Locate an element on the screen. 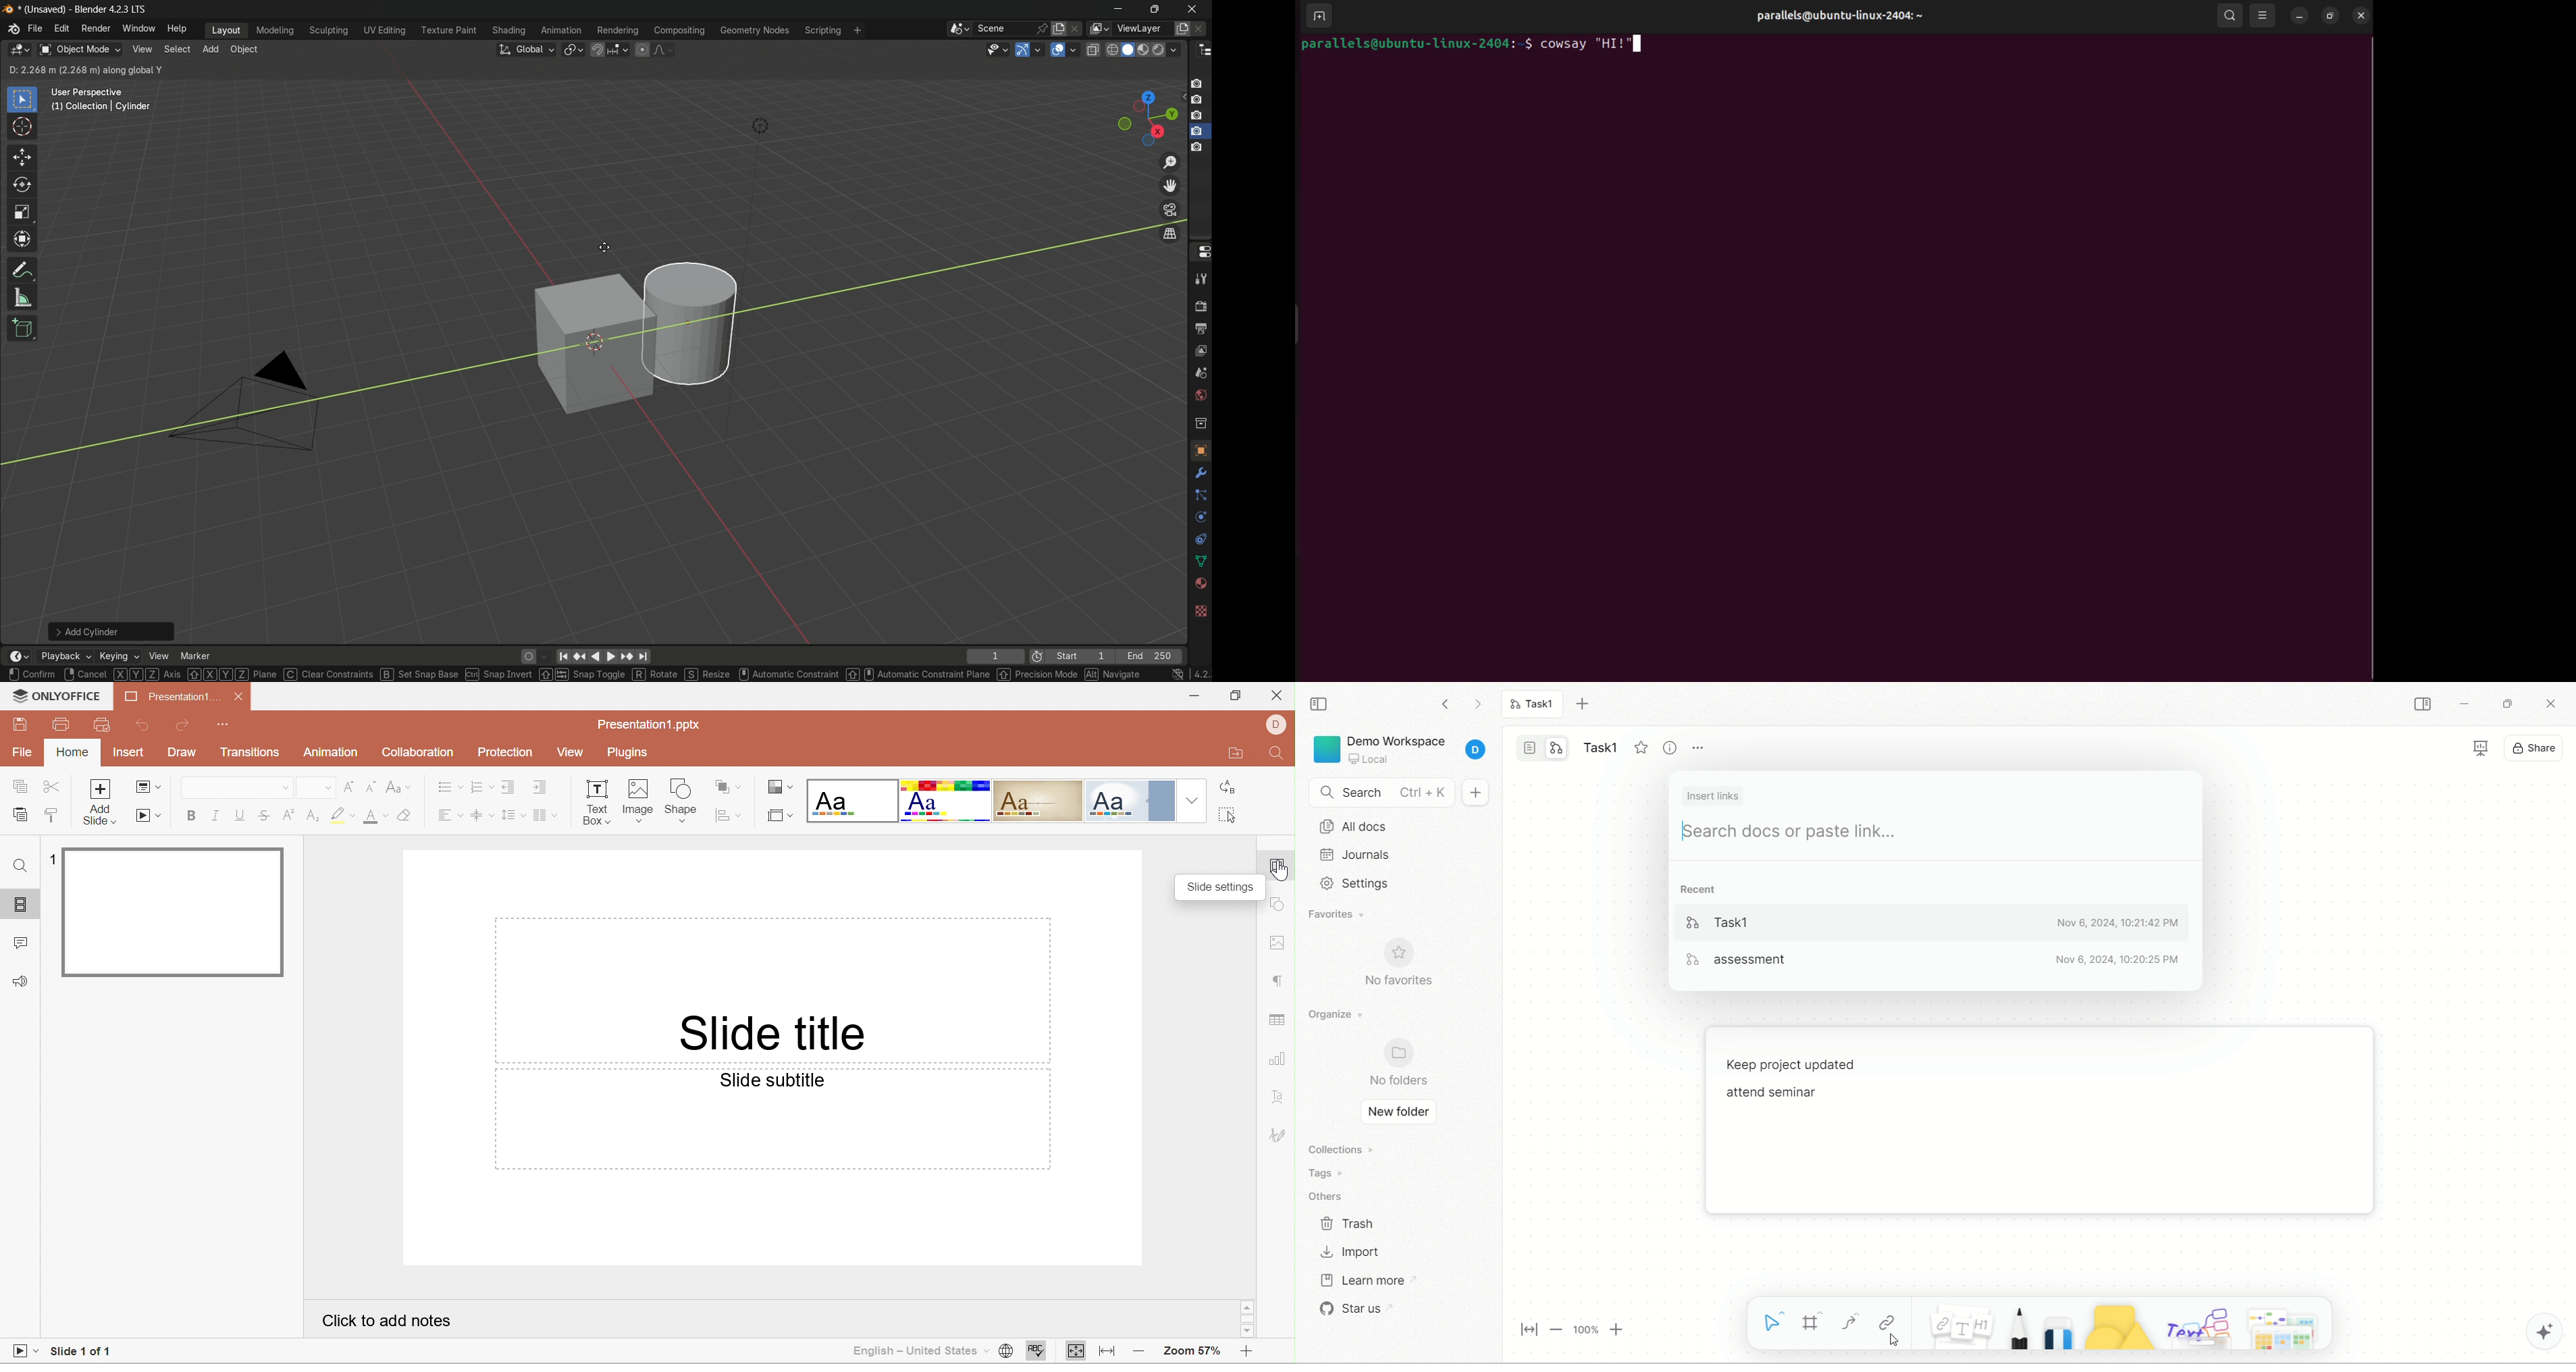  Font is located at coordinates (217, 788).